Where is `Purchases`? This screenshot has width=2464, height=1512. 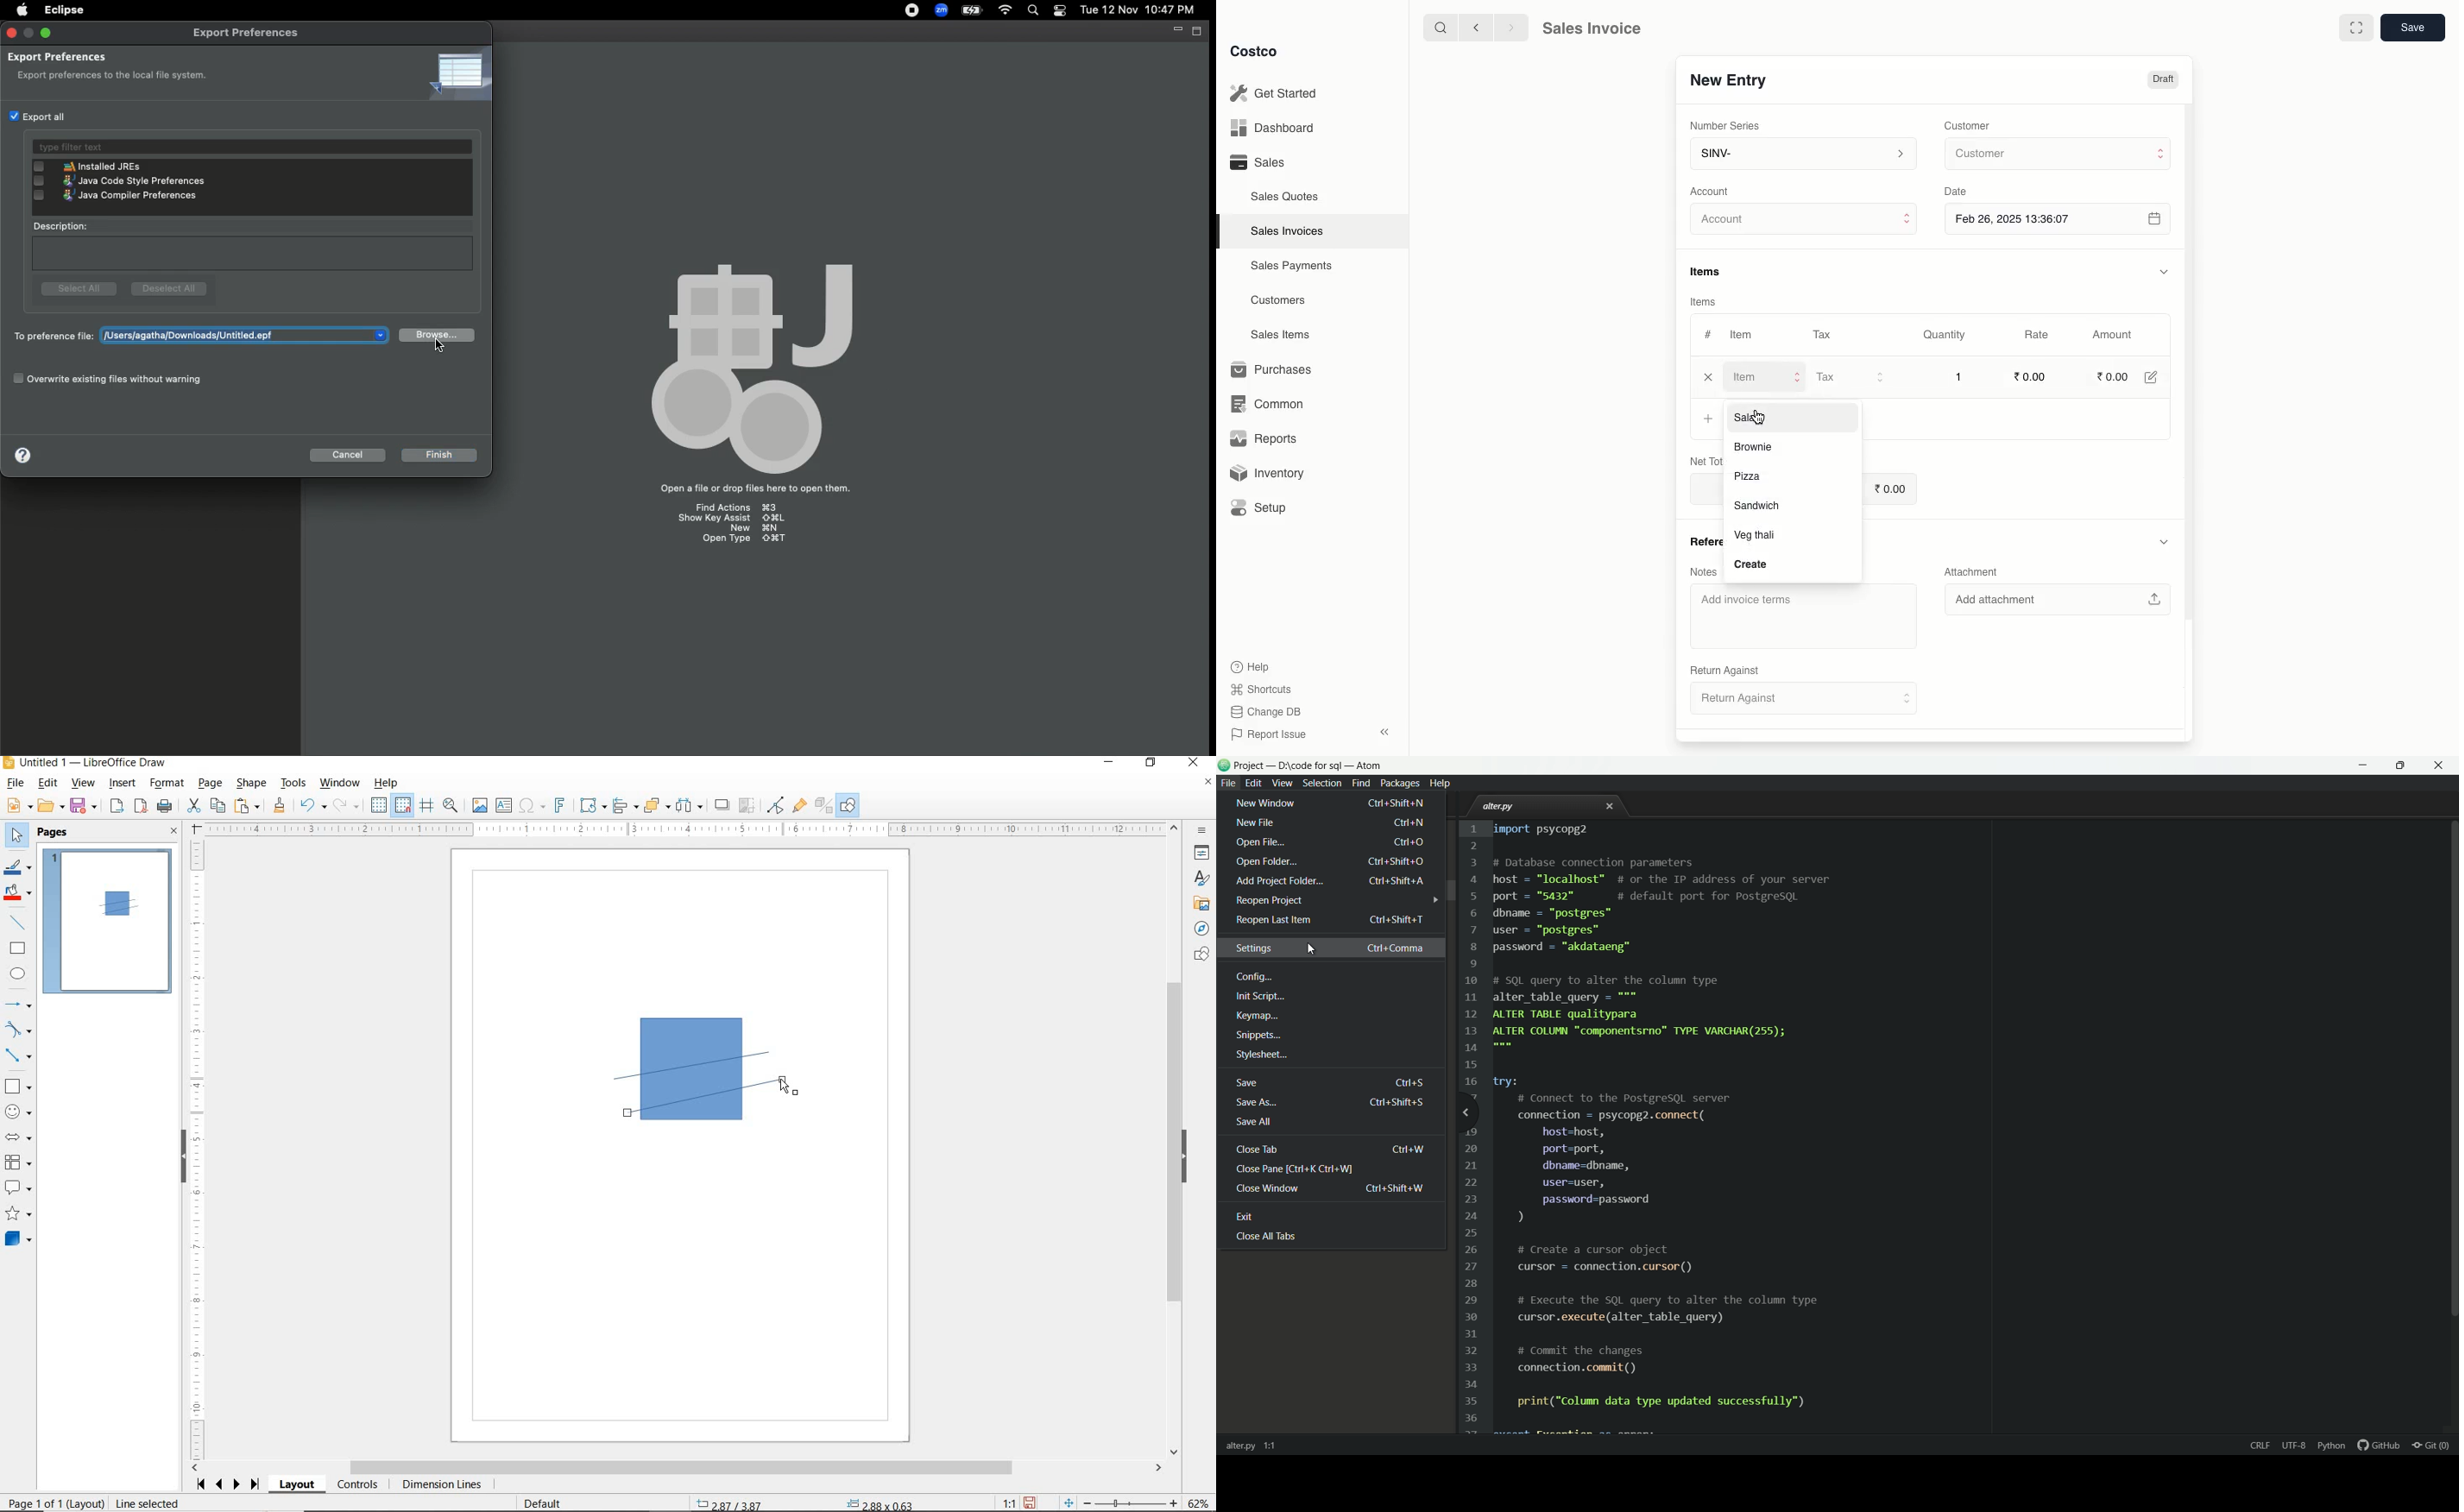 Purchases is located at coordinates (1276, 369).